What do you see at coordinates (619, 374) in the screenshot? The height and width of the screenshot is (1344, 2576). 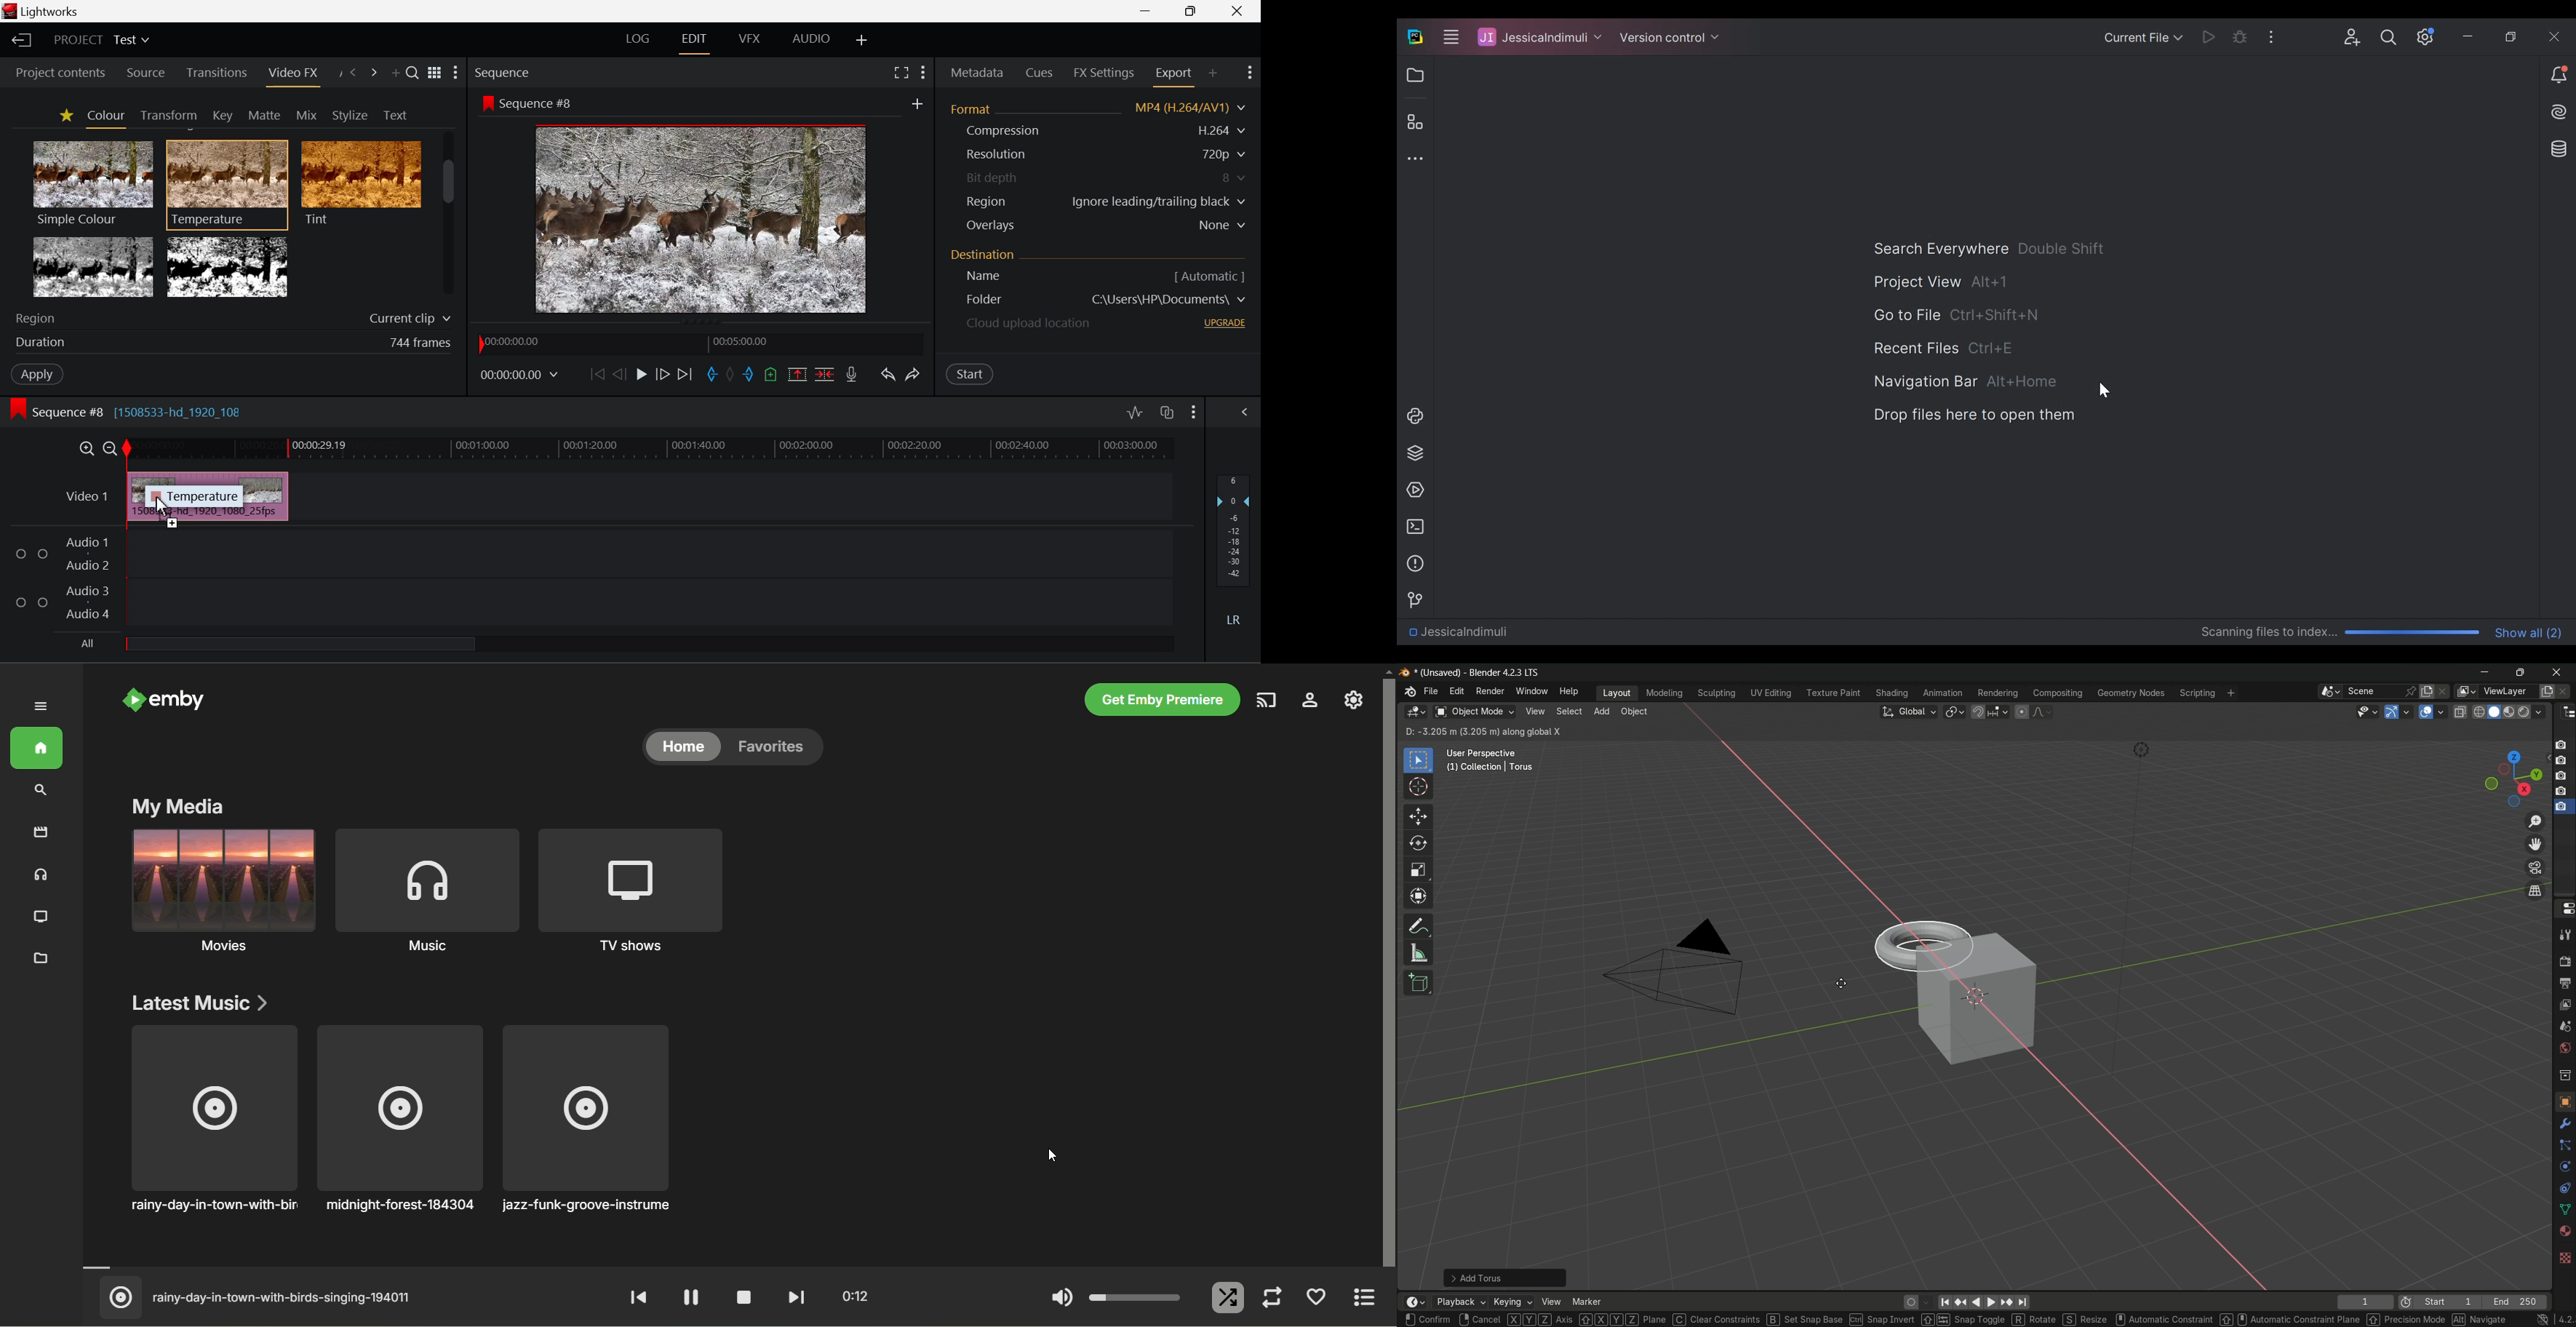 I see `Go Back` at bounding box center [619, 374].